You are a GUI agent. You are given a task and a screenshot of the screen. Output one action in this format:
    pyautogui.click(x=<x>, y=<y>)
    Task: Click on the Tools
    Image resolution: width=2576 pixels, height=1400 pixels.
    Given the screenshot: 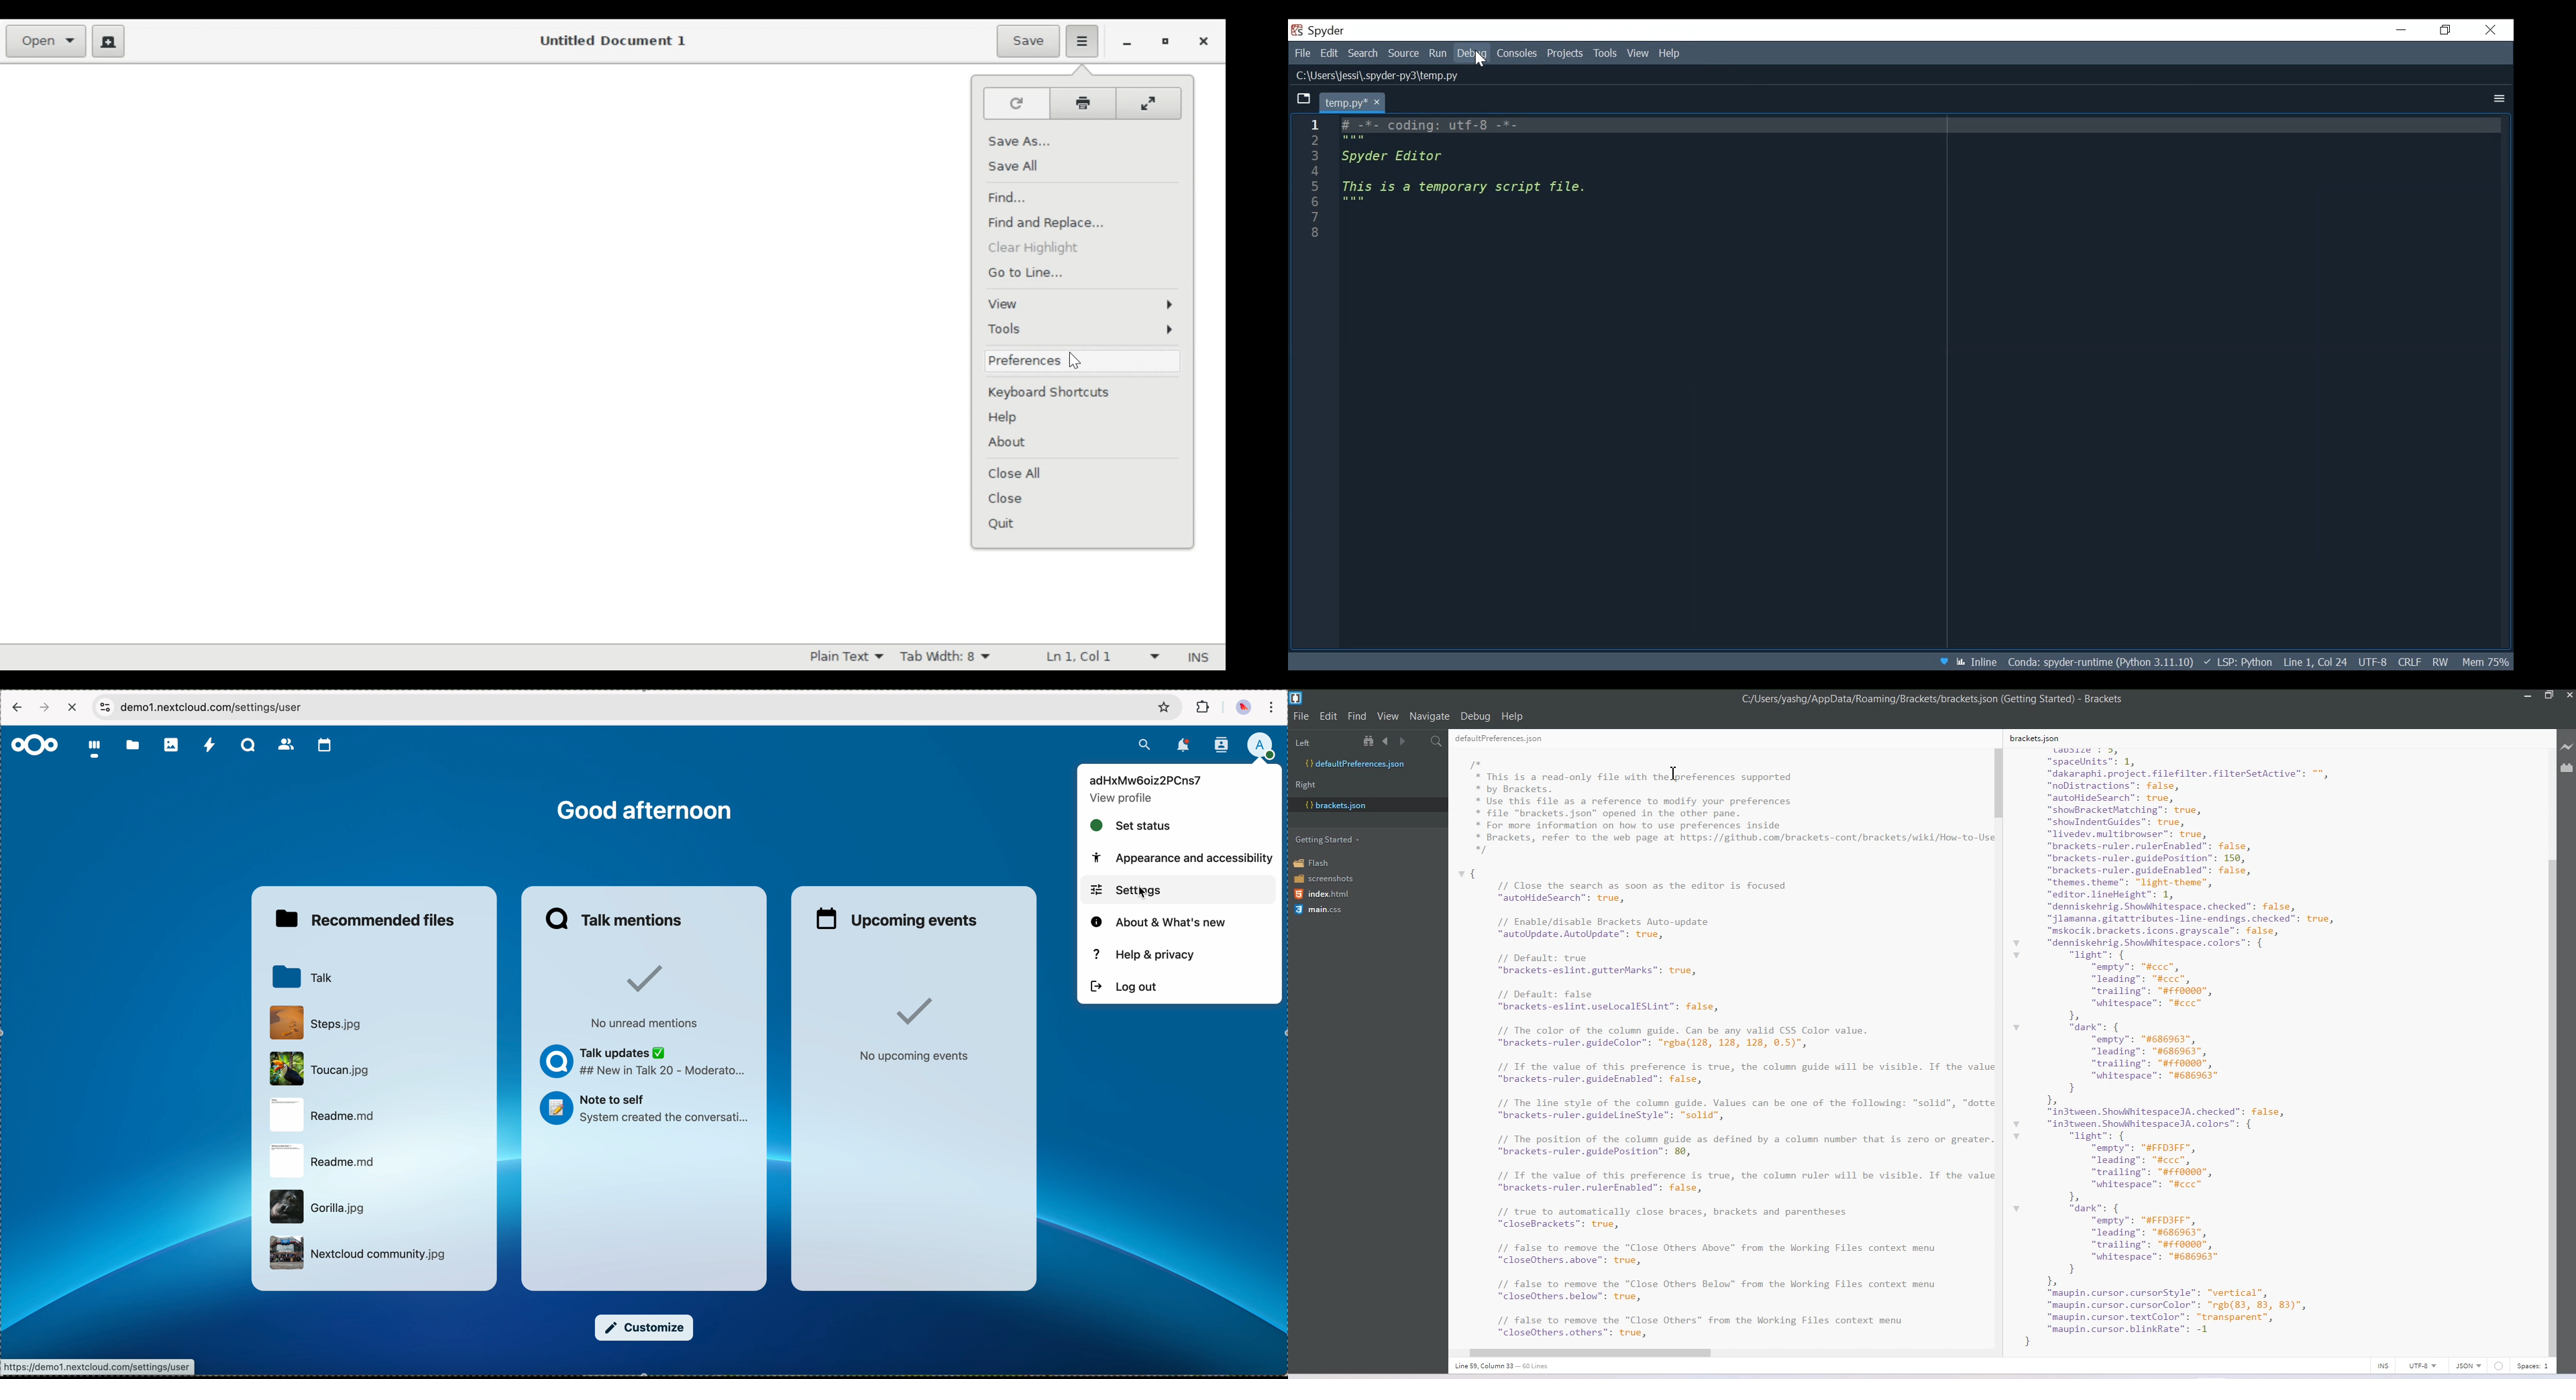 What is the action you would take?
    pyautogui.click(x=1604, y=55)
    